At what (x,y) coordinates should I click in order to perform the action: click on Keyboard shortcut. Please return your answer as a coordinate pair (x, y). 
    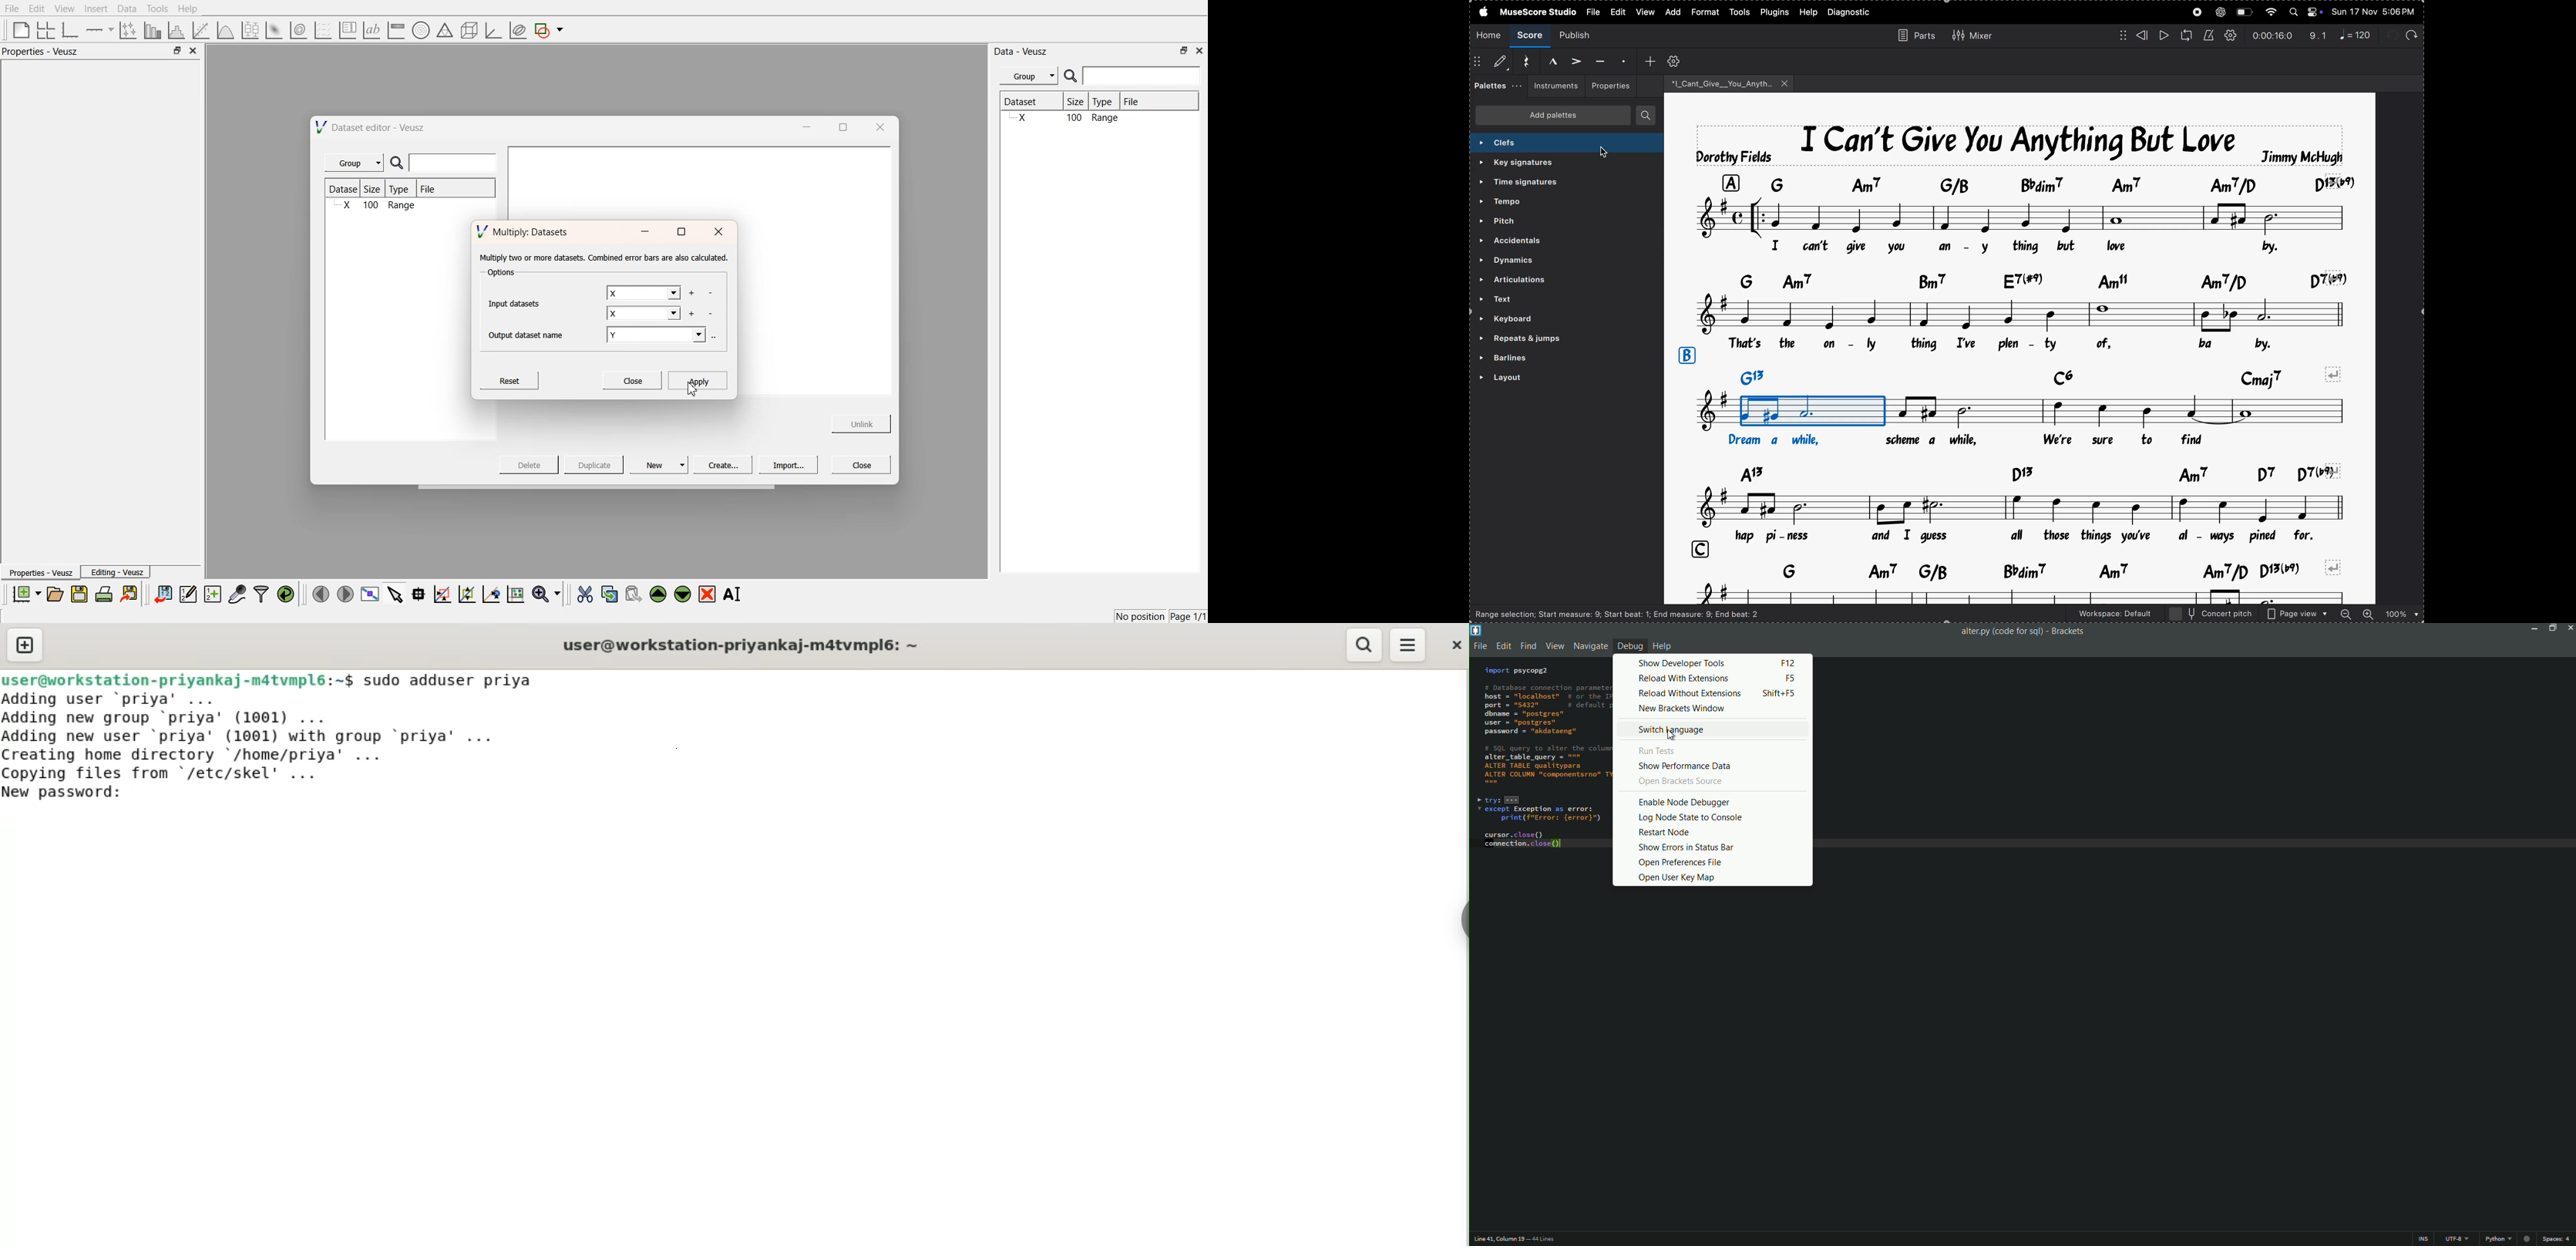
    Looking at the image, I should click on (1790, 678).